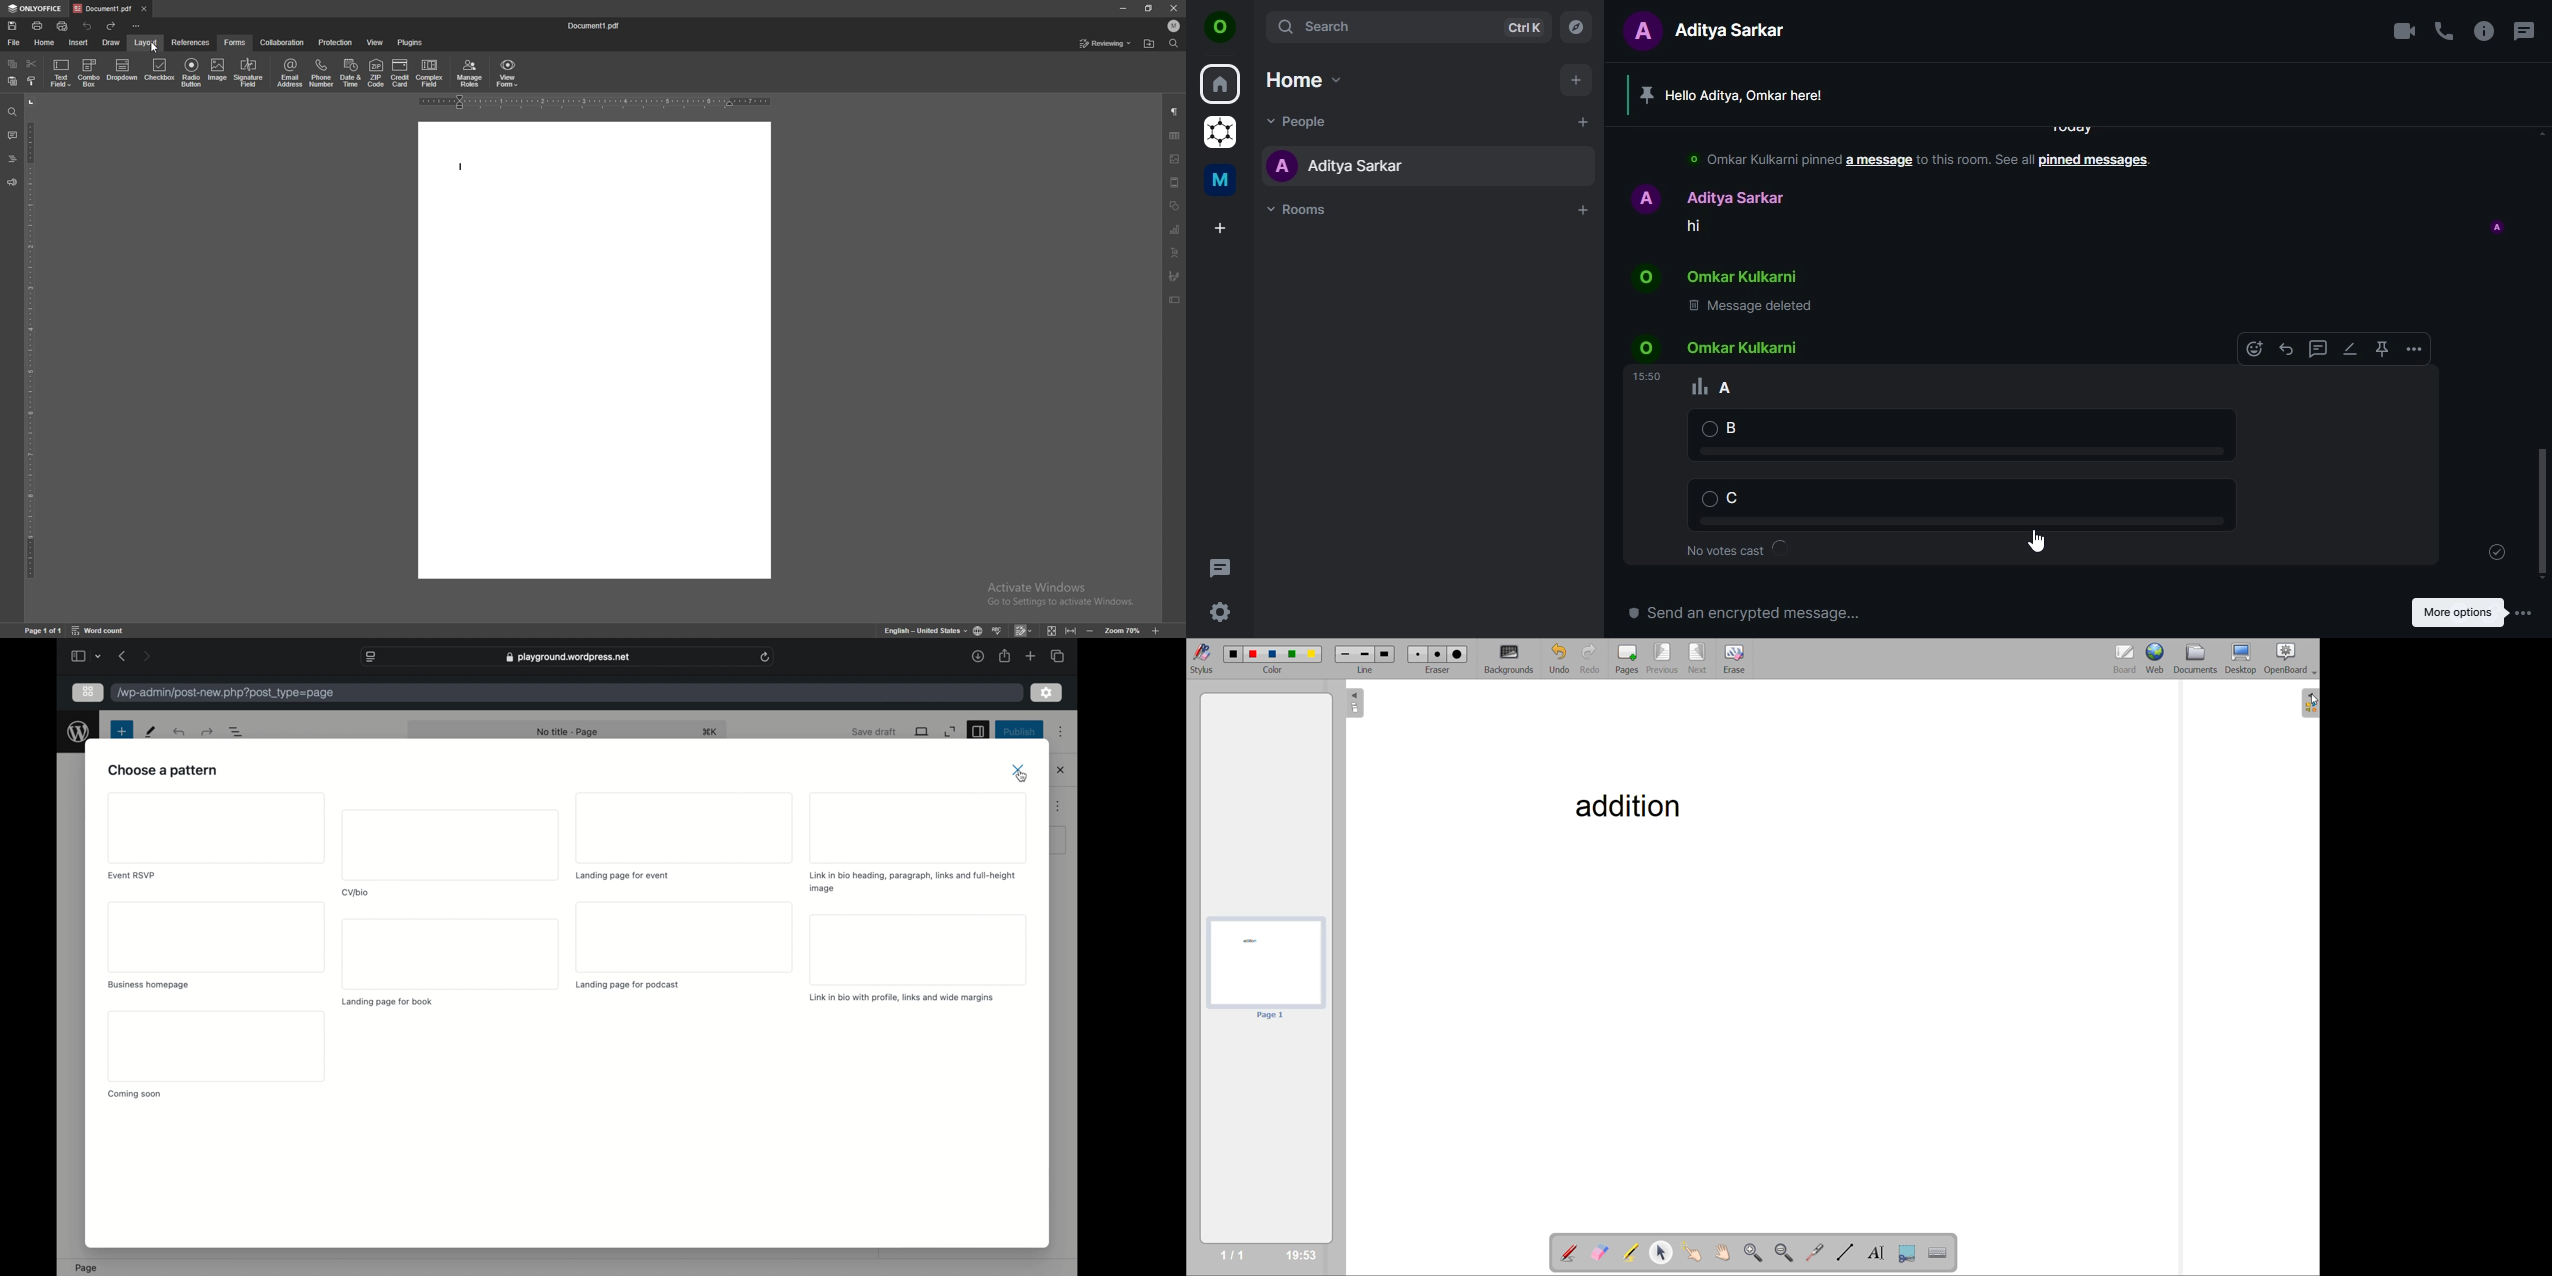  Describe the element at coordinates (1220, 134) in the screenshot. I see `graoheneos` at that location.